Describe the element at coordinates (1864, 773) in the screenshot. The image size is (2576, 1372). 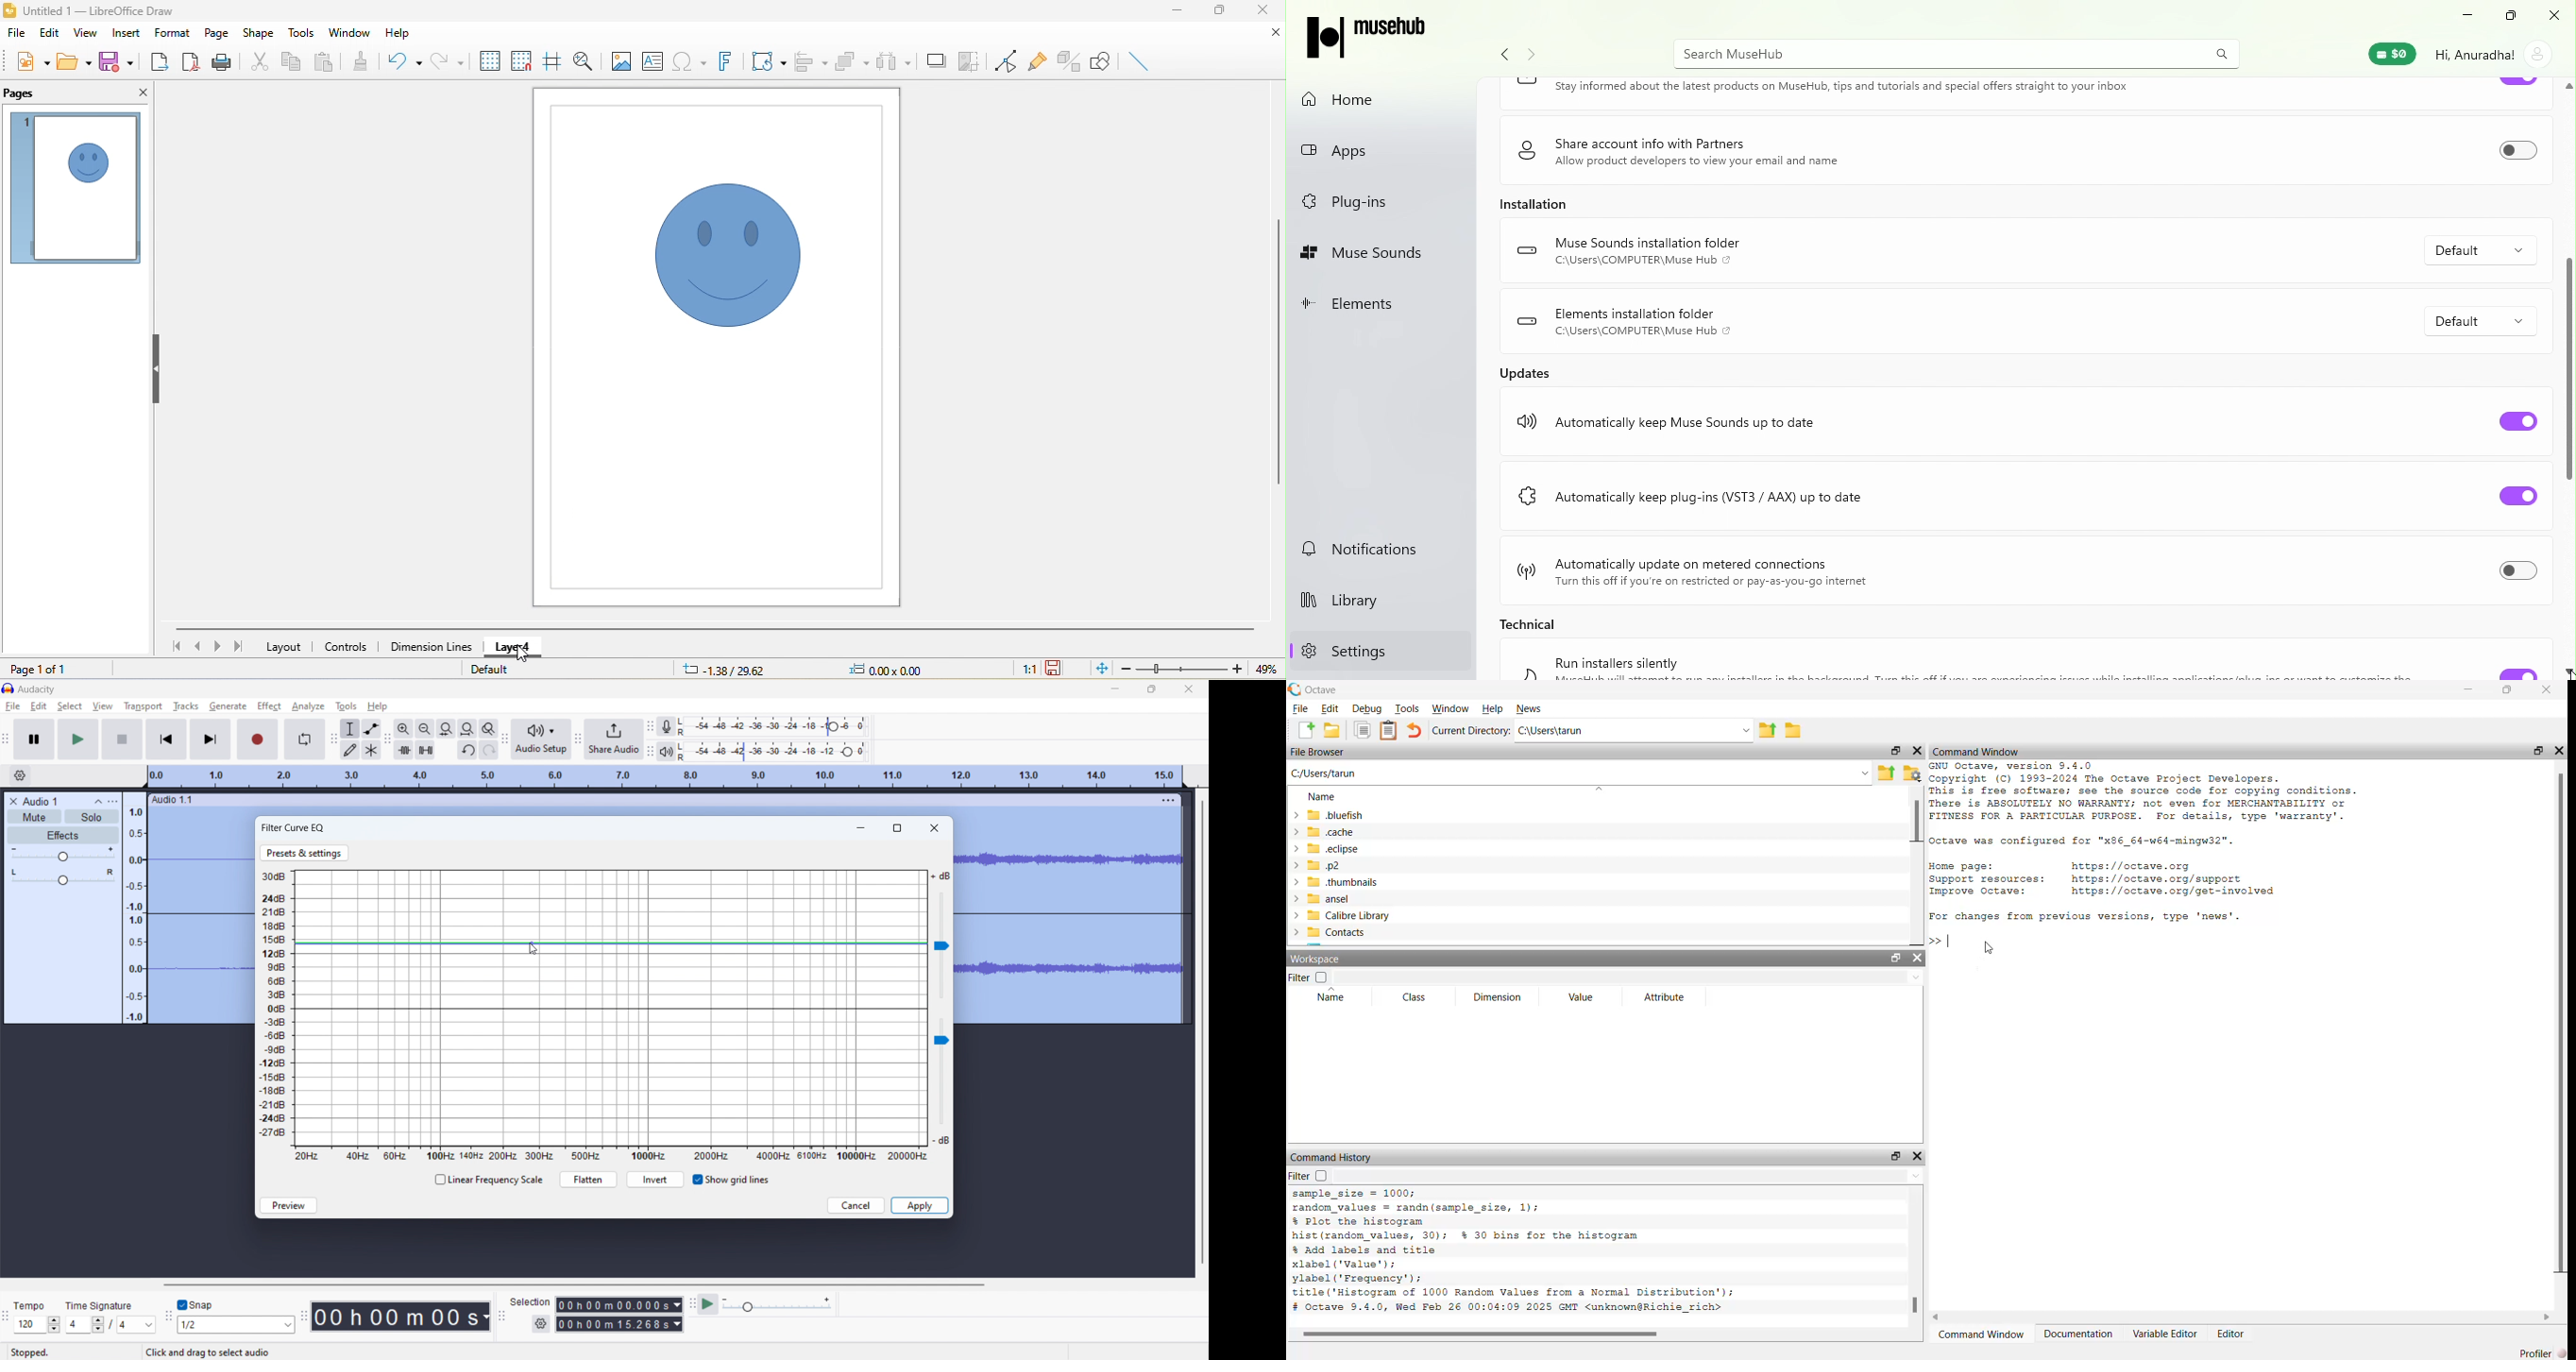
I see `dropdown` at that location.